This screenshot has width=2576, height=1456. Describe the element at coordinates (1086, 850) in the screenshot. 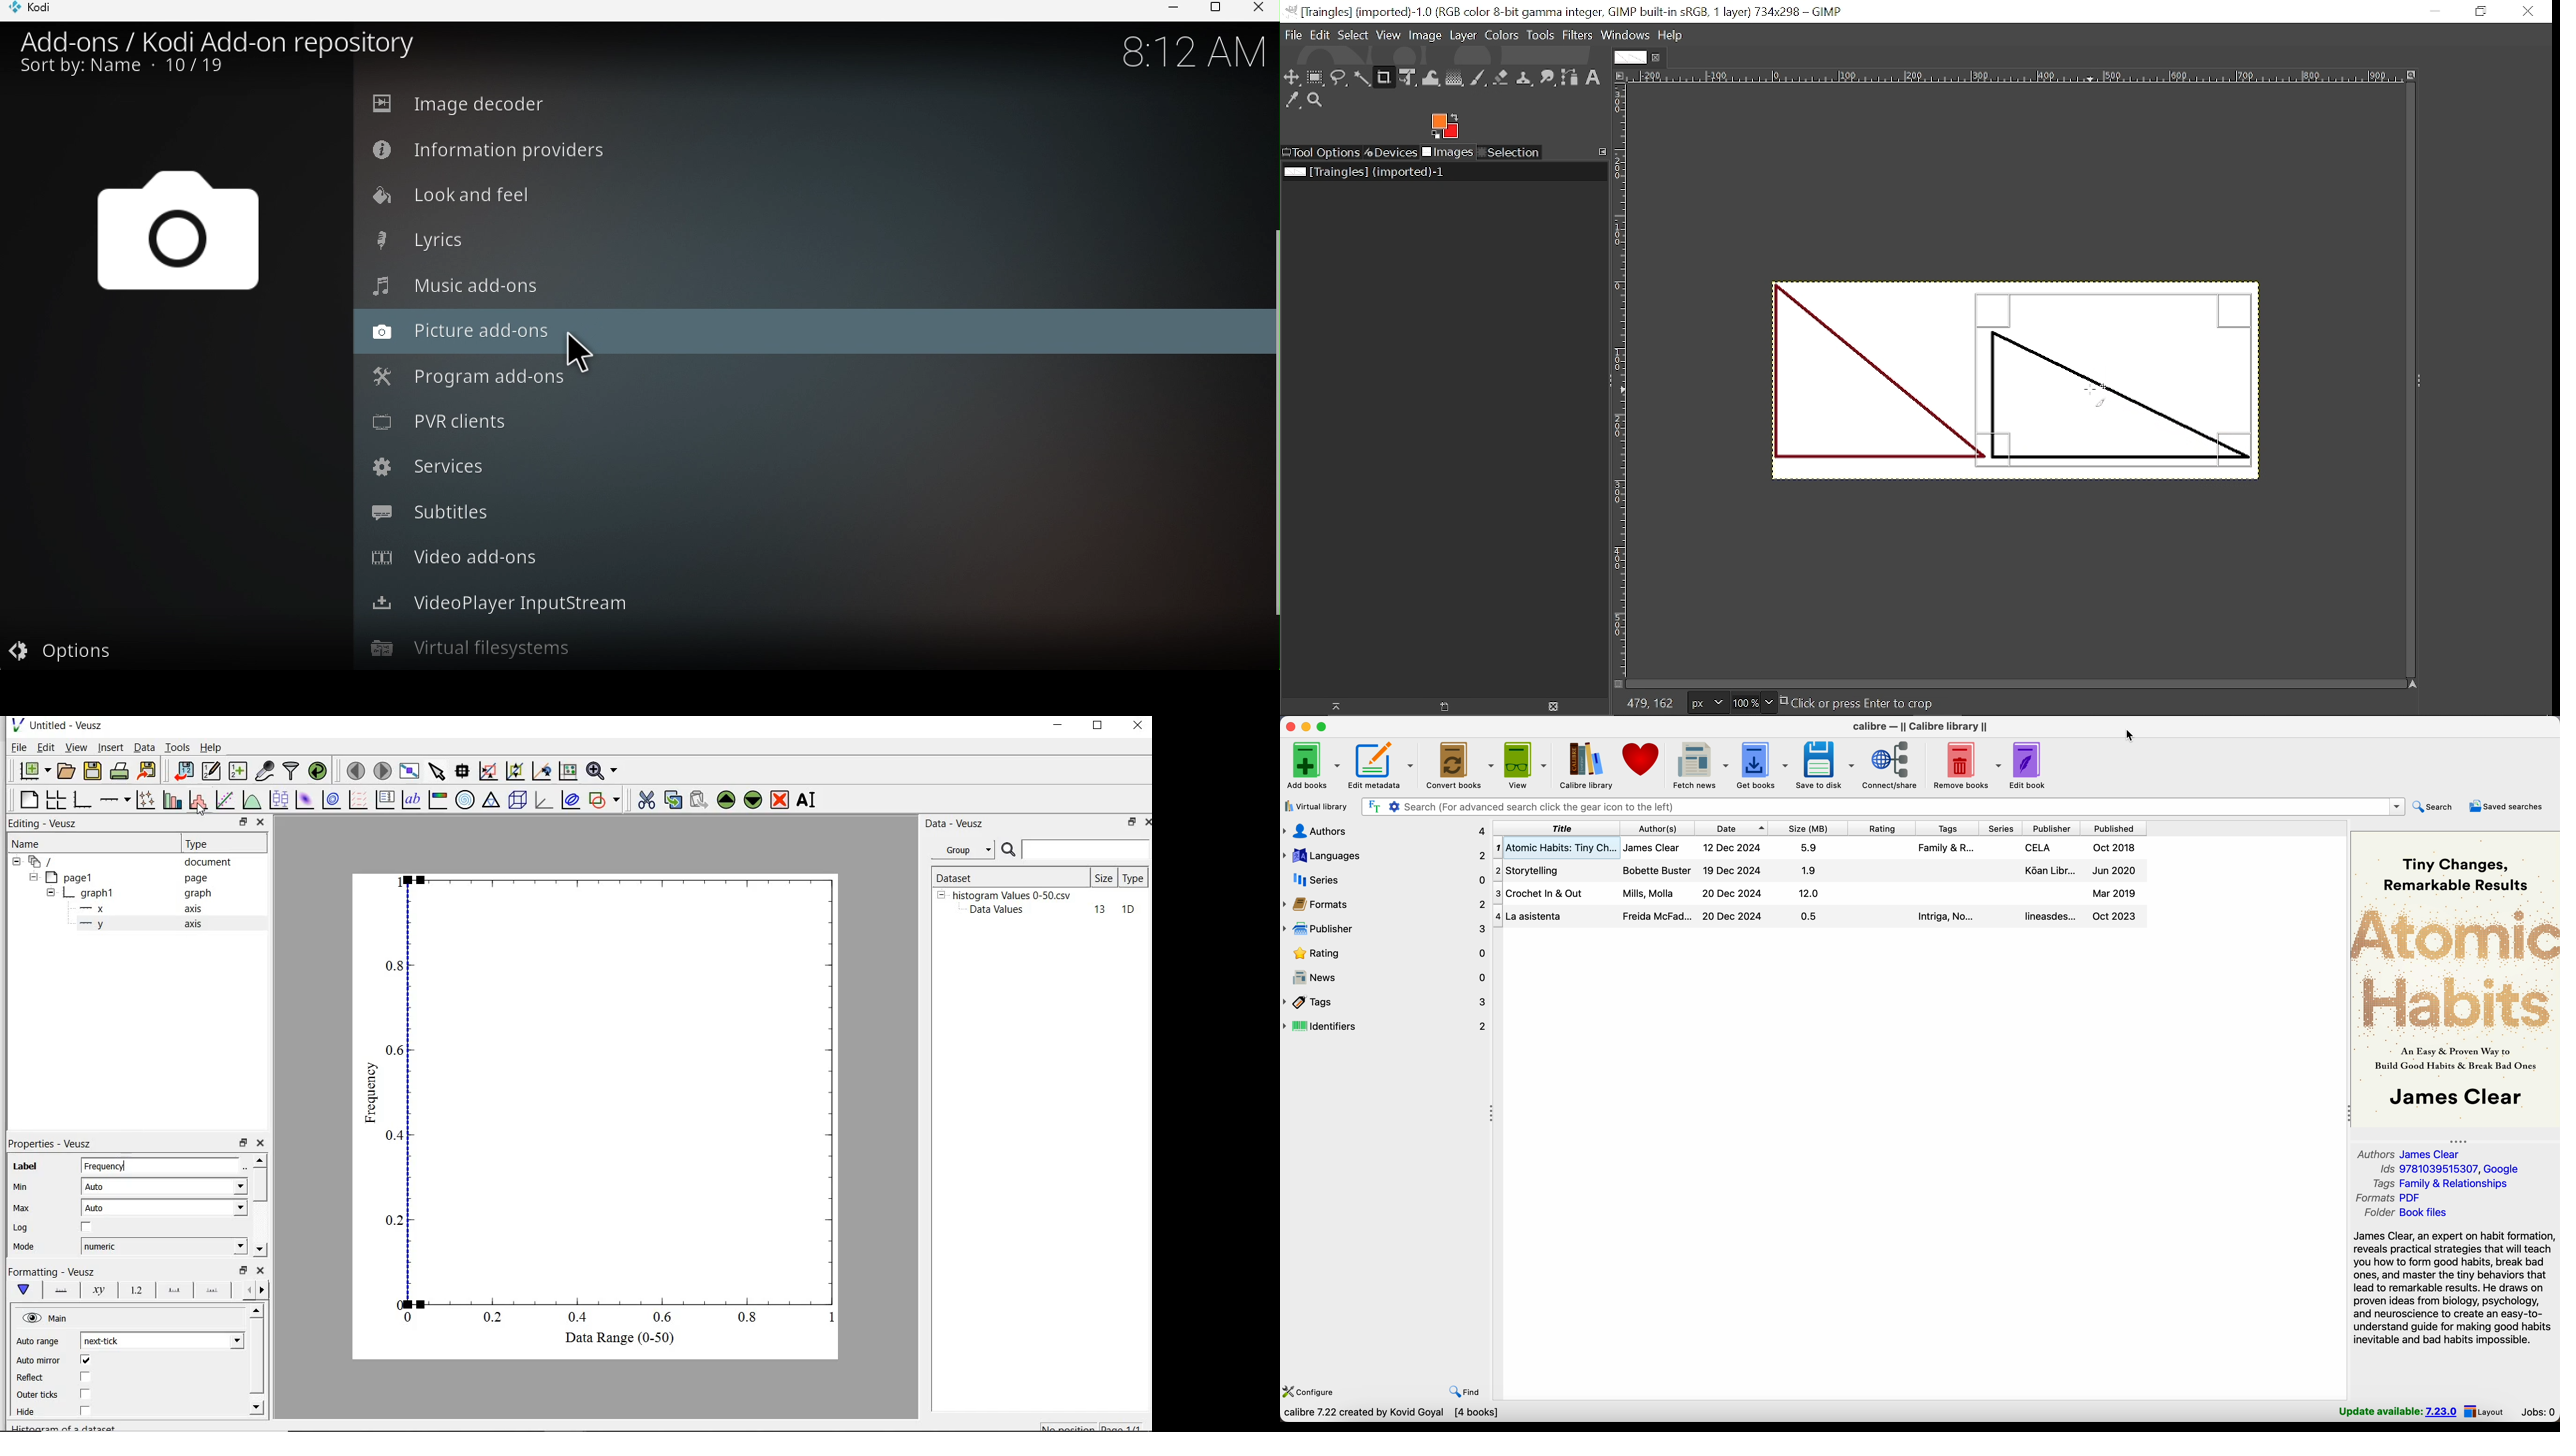

I see `search for dataset names` at that location.